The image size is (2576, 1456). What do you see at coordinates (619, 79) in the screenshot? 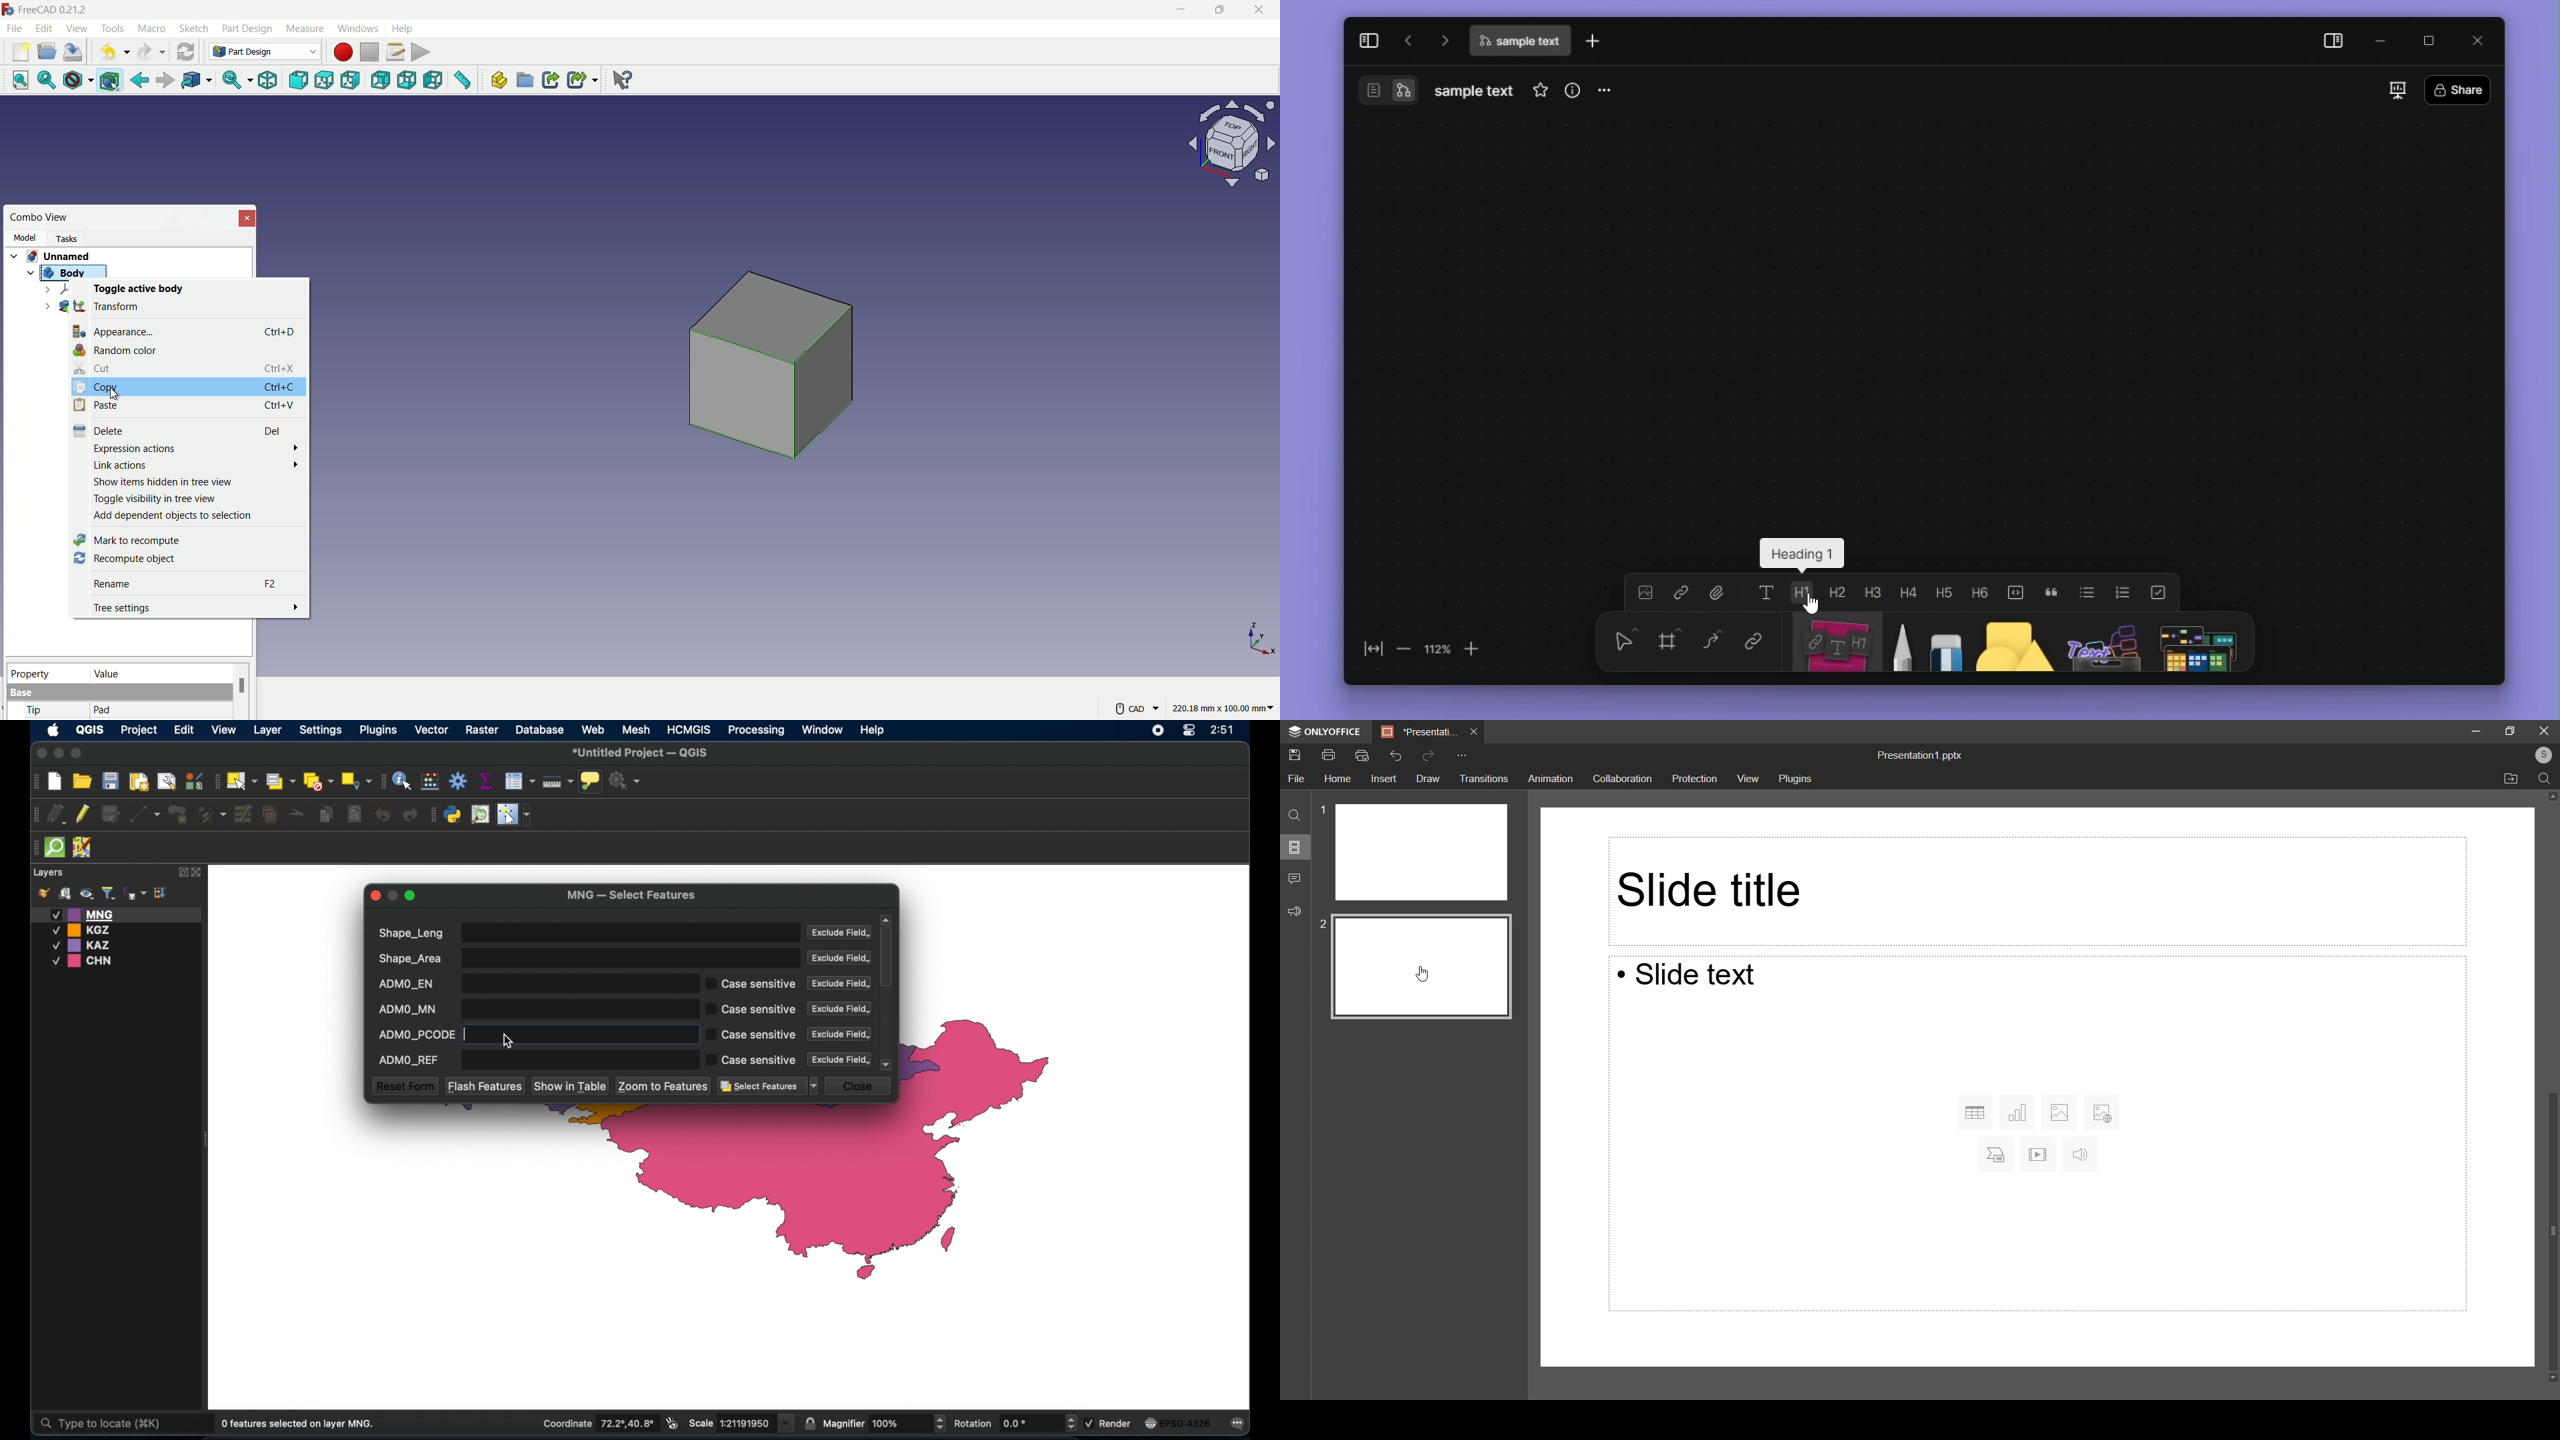
I see `help extension` at bounding box center [619, 79].